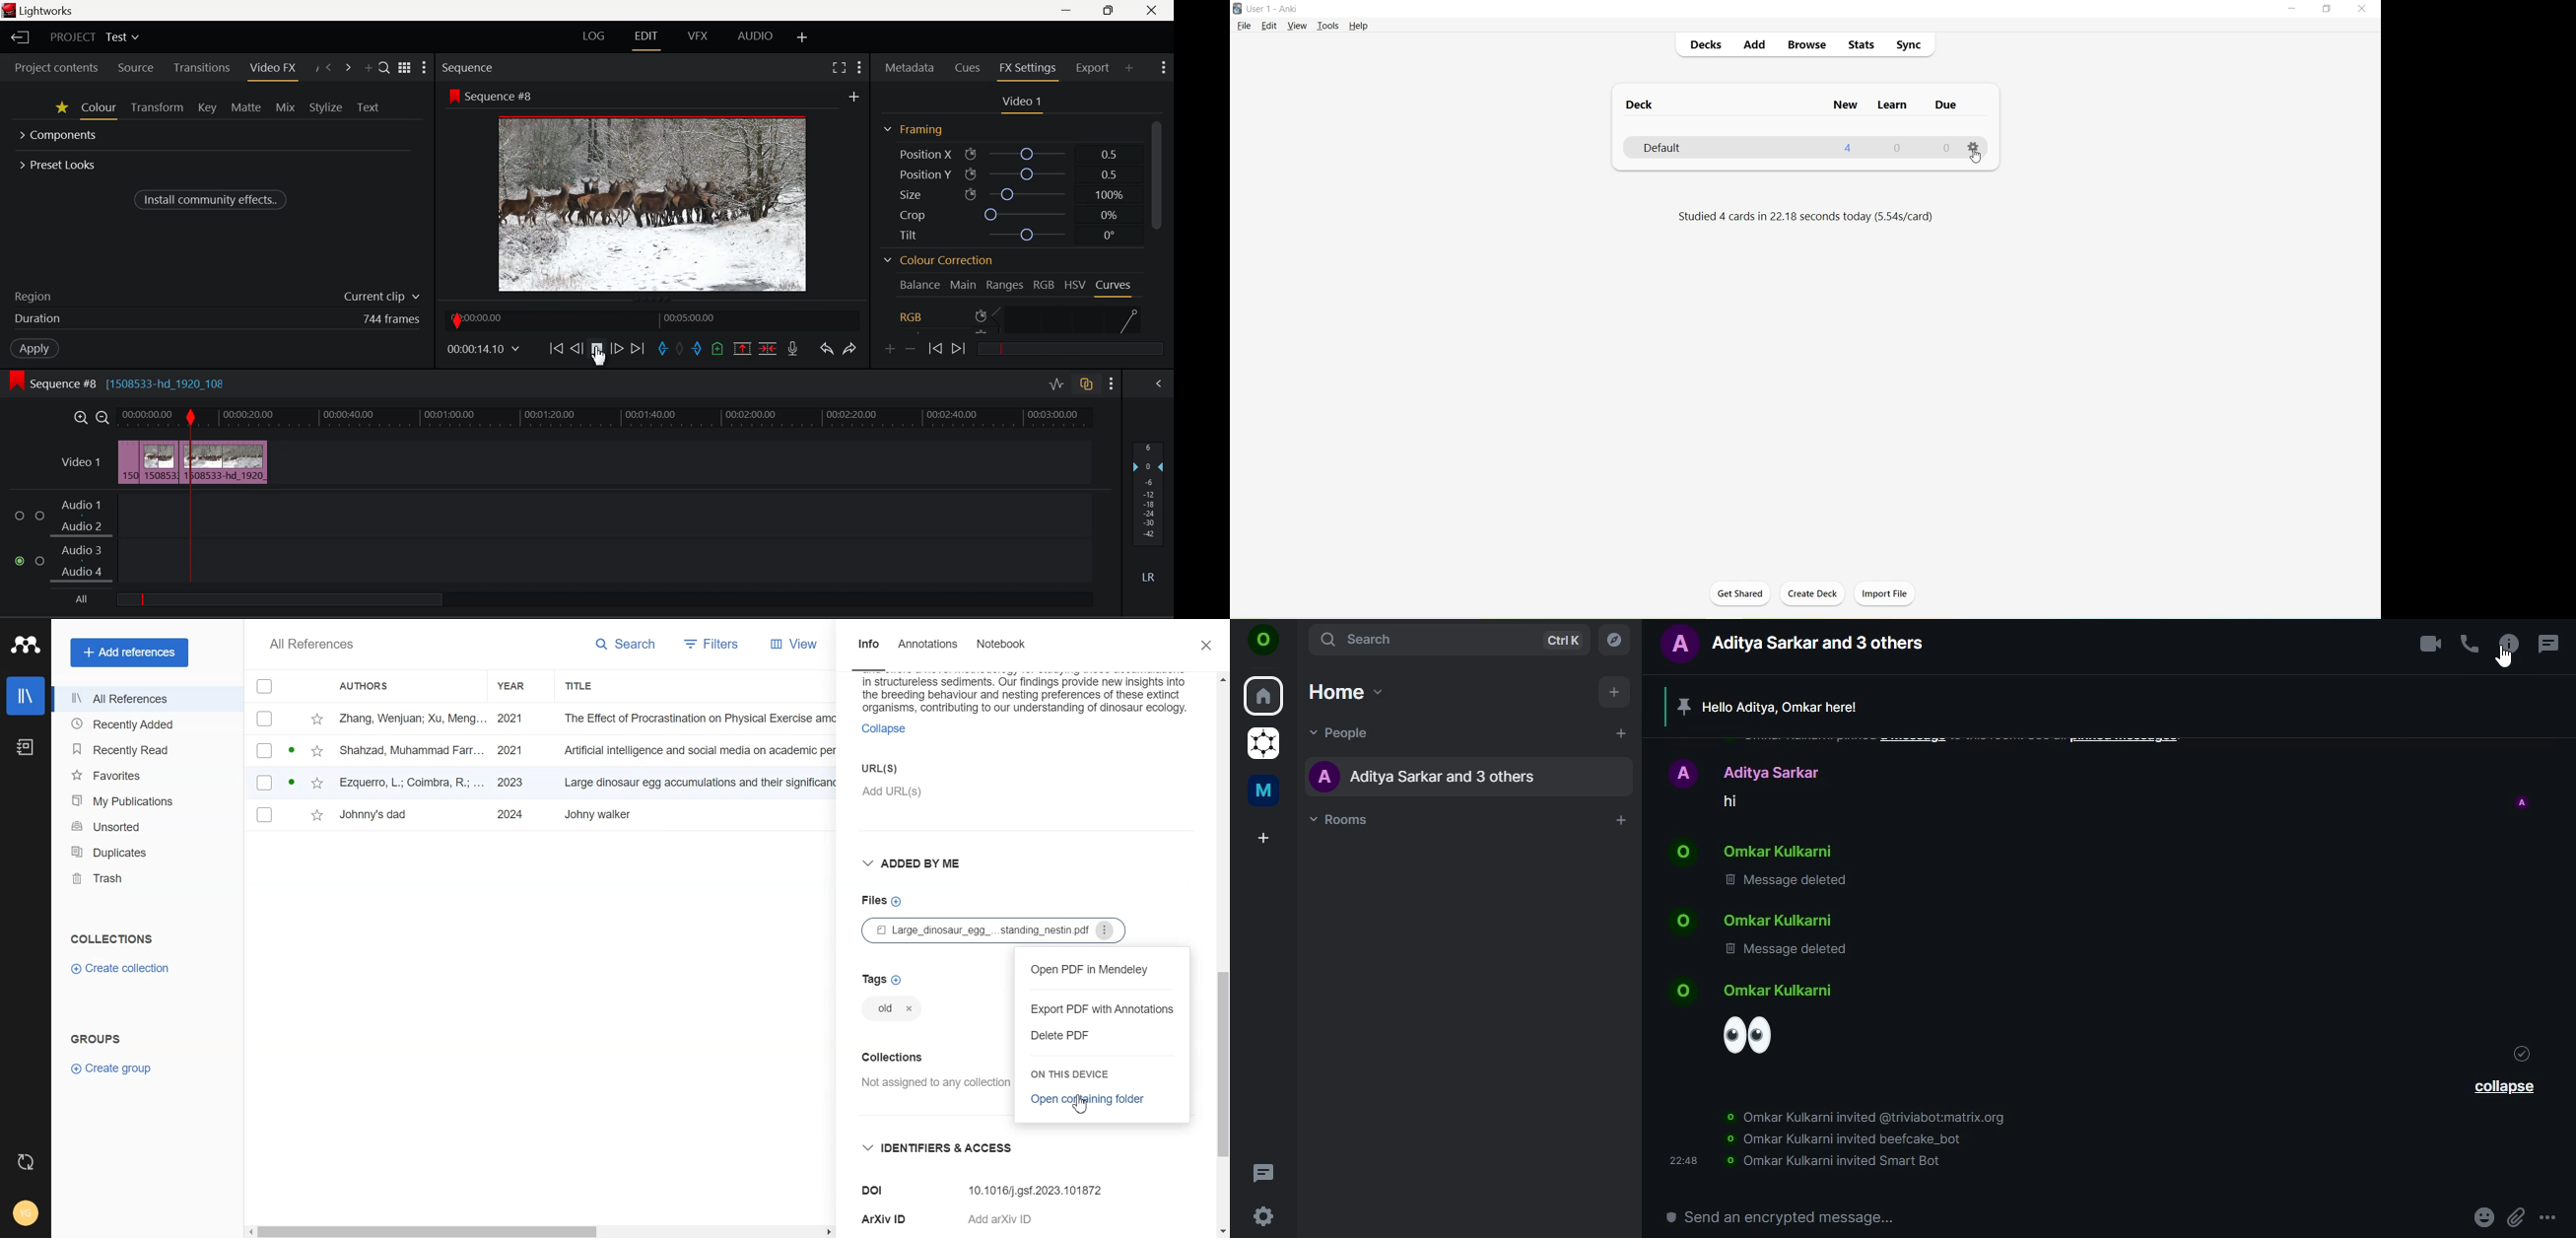 The width and height of the screenshot is (2576, 1260). I want to click on Favorites, so click(142, 774).